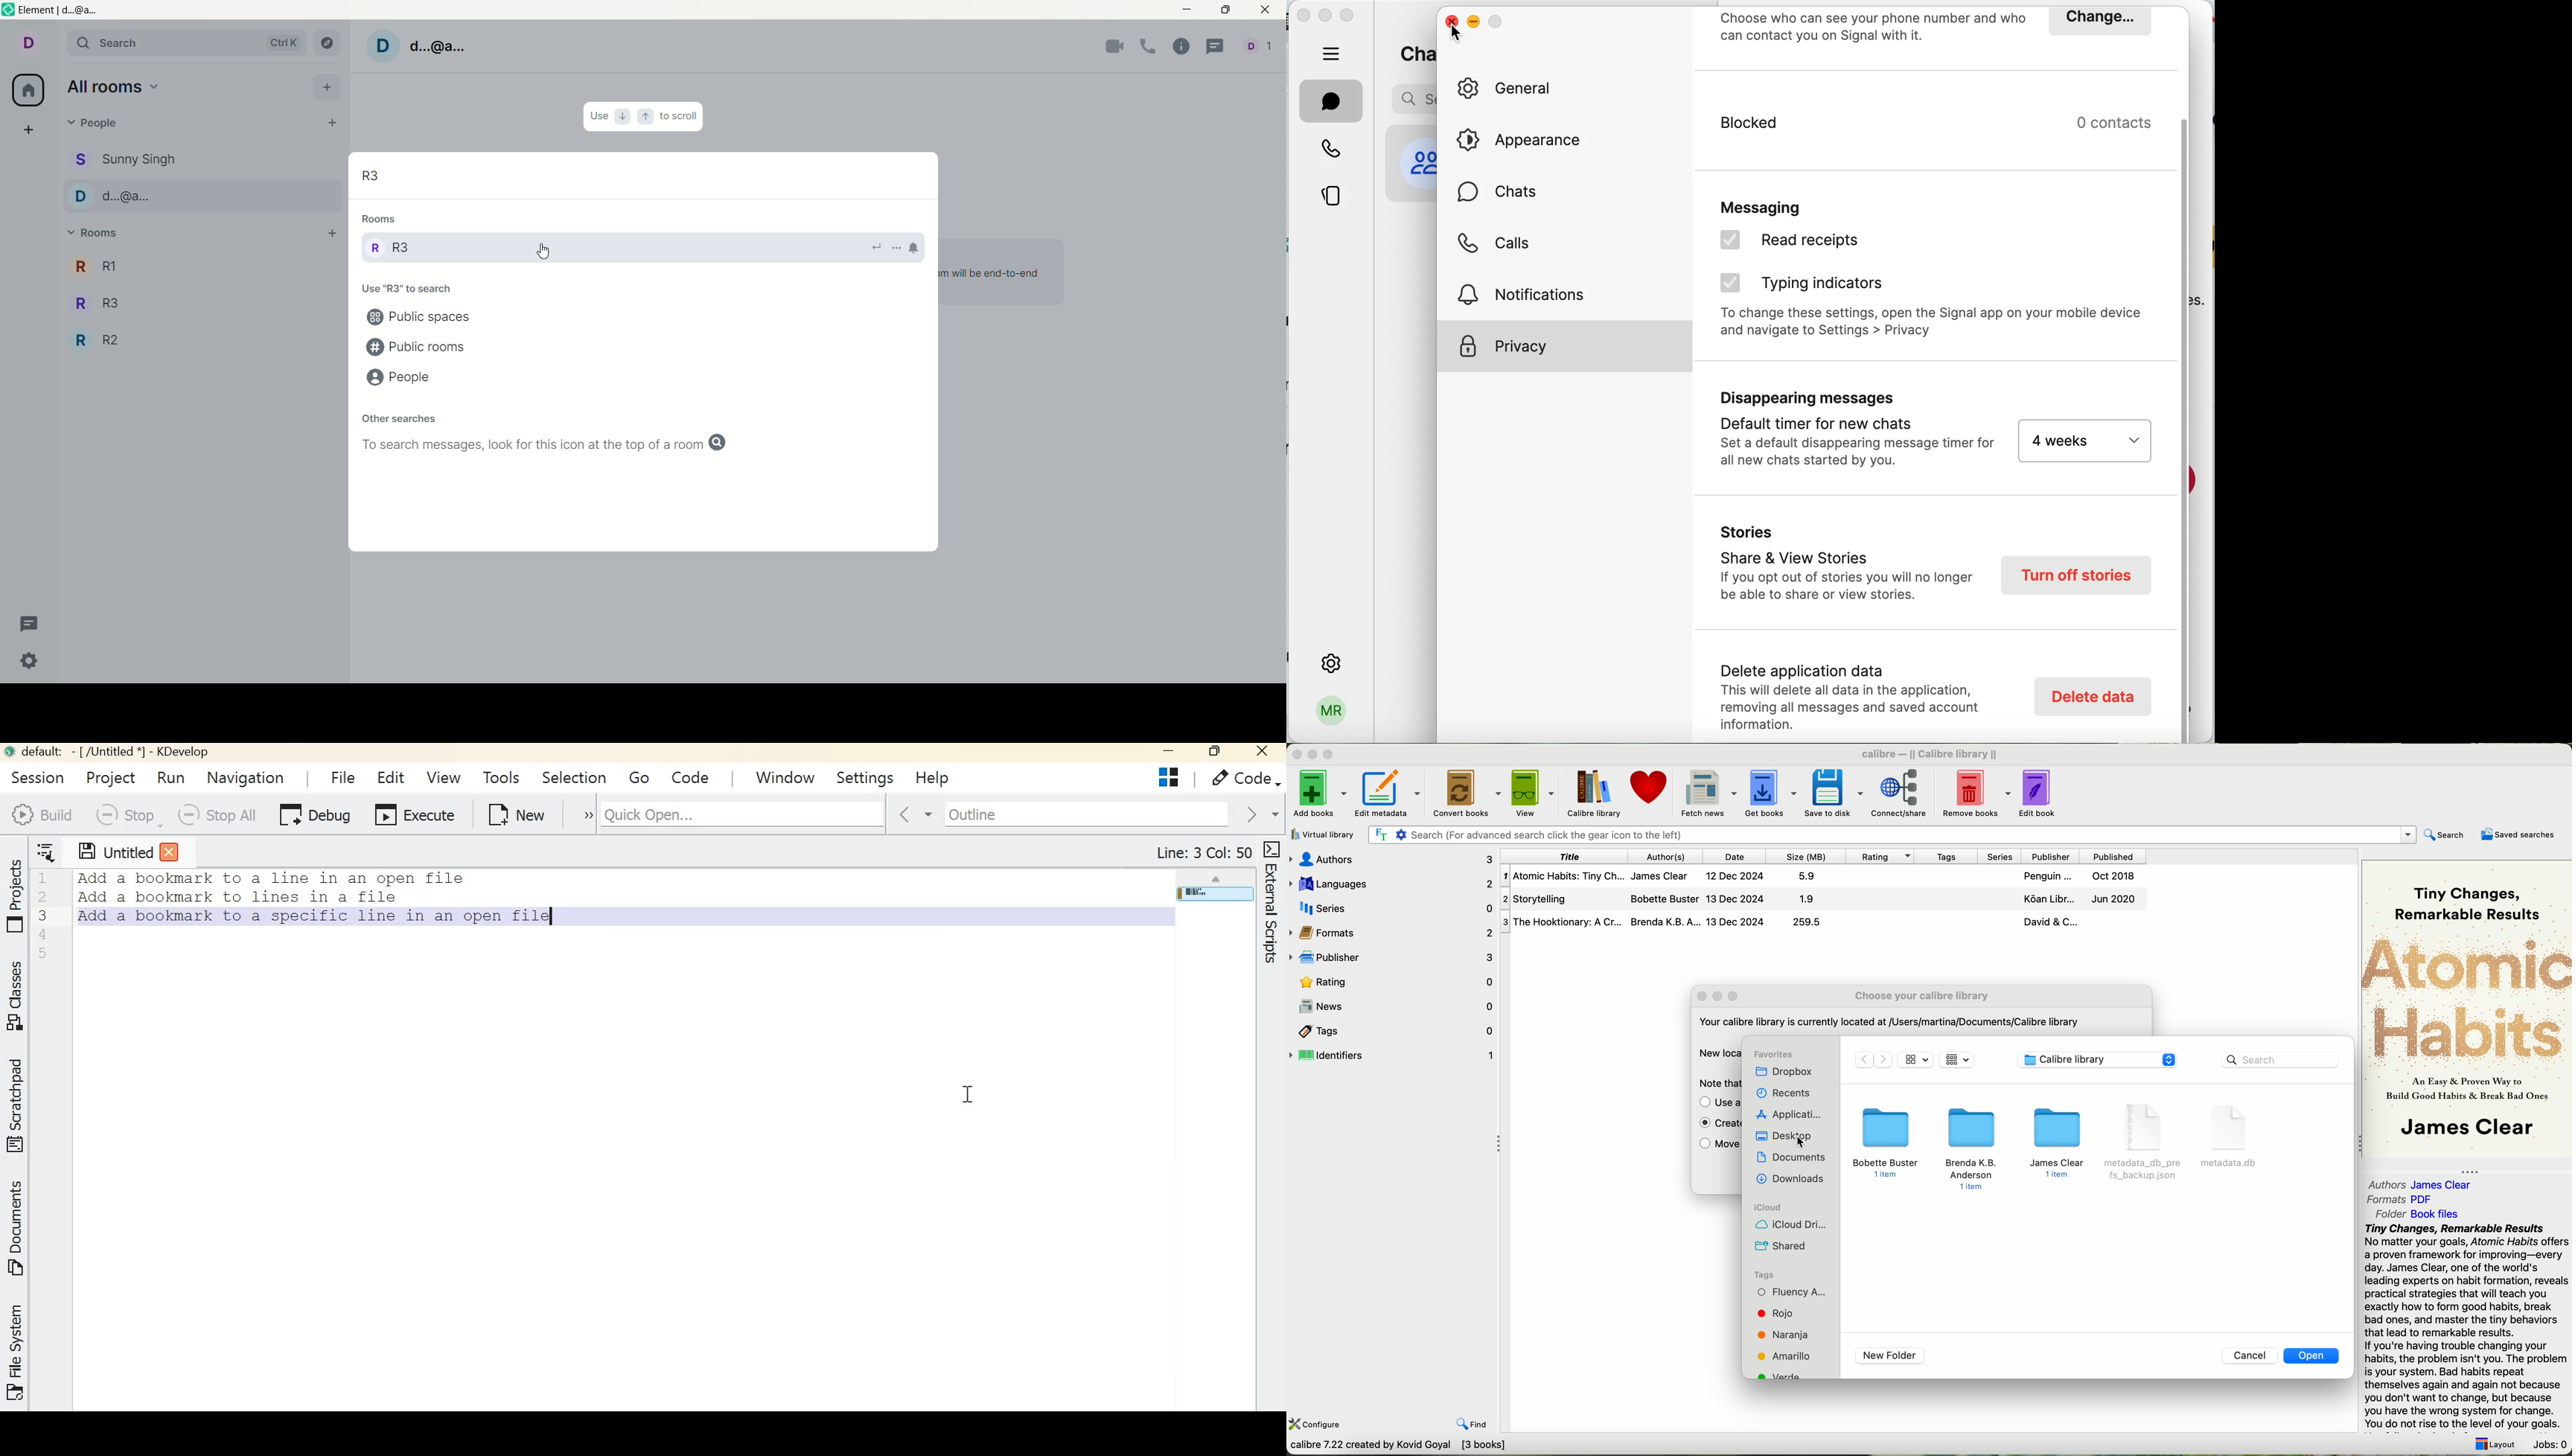 This screenshot has height=1456, width=2576. What do you see at coordinates (1873, 1060) in the screenshot?
I see `navigate arrows` at bounding box center [1873, 1060].